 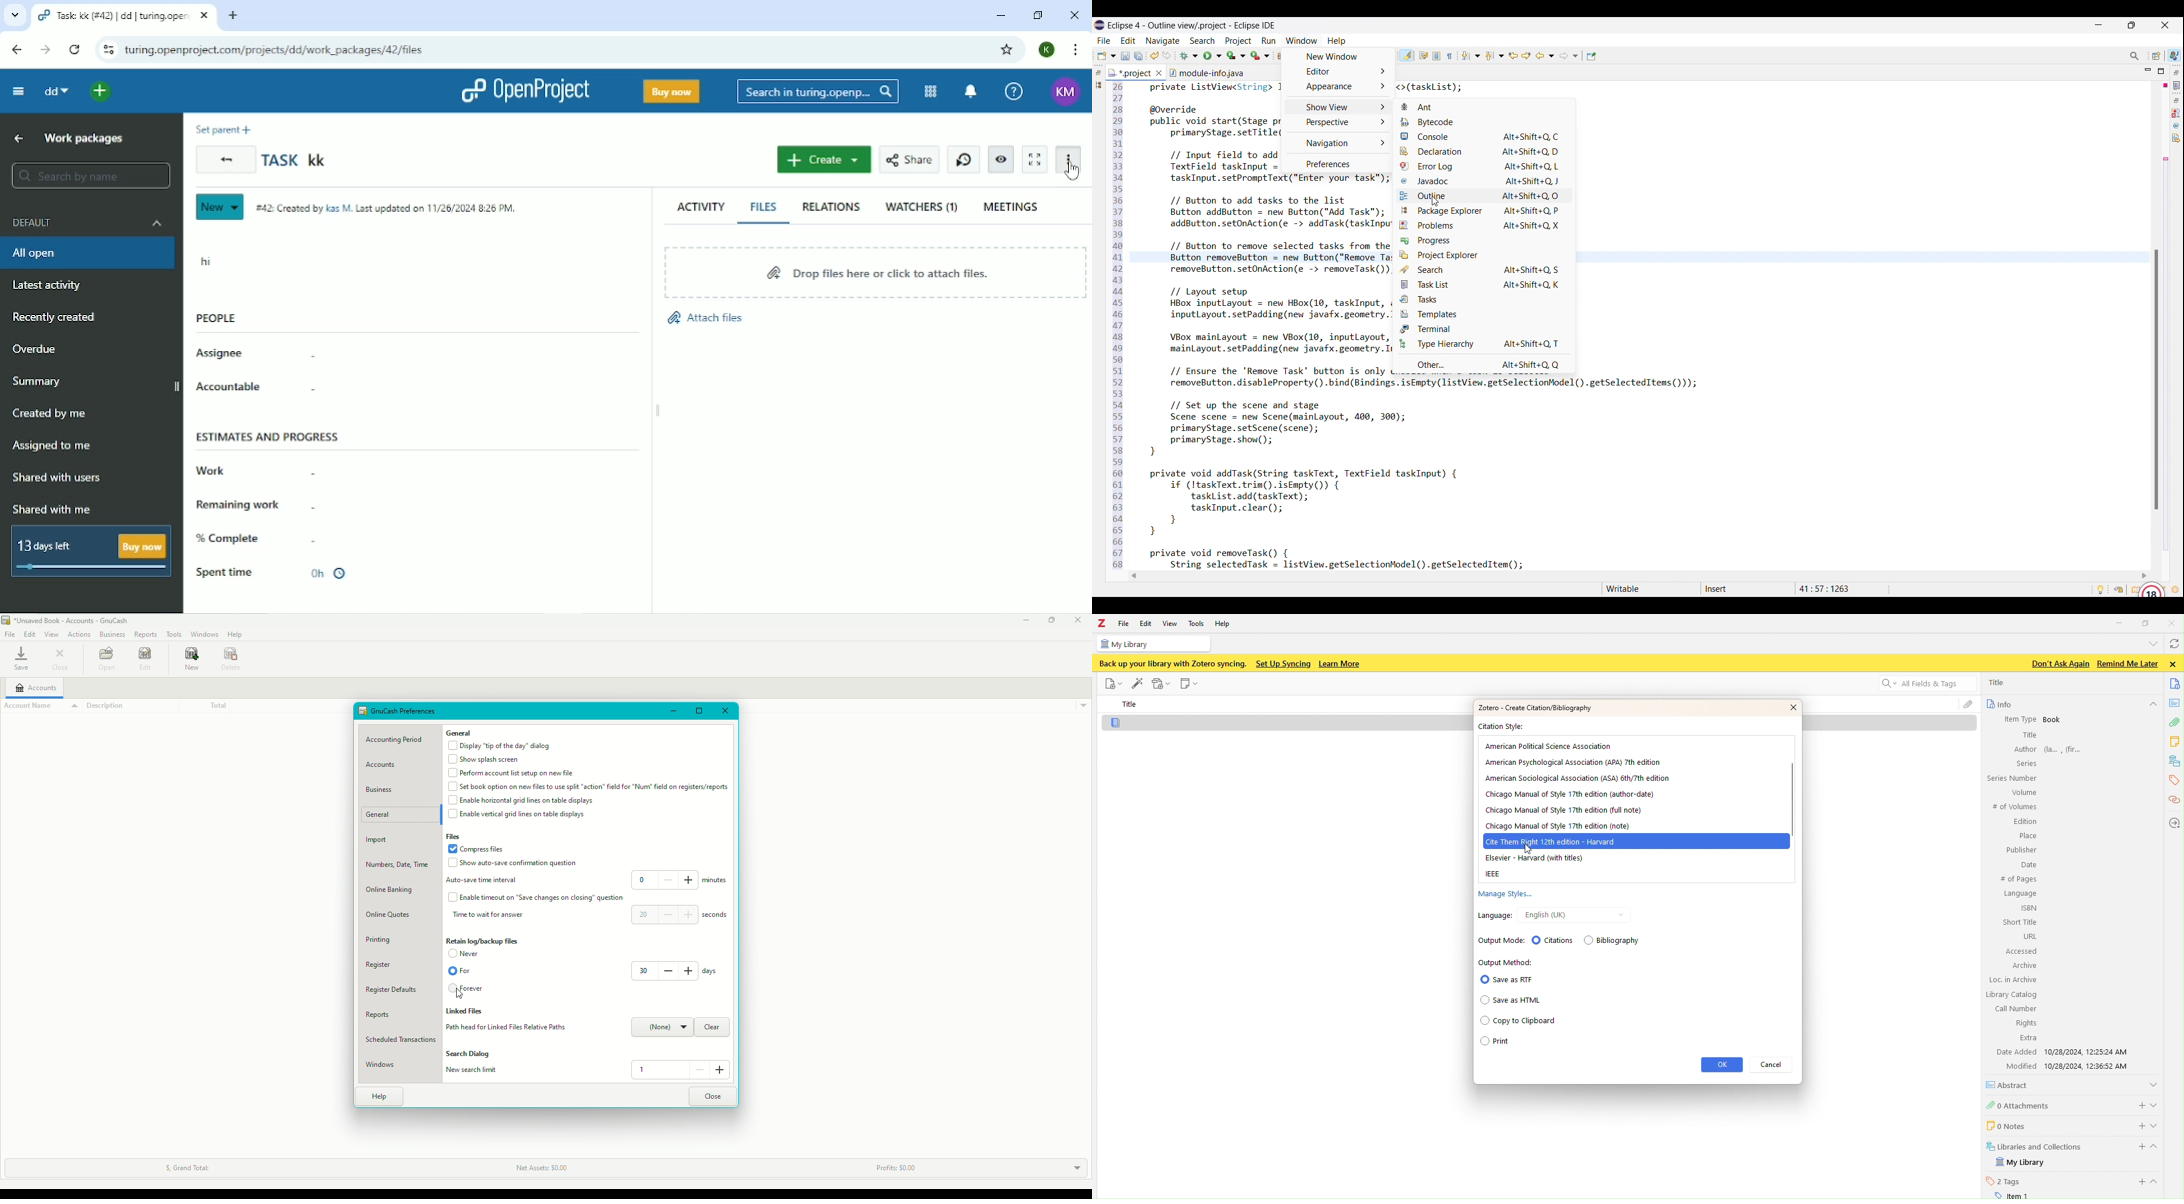 What do you see at coordinates (1098, 85) in the screenshot?
I see `Package explorer` at bounding box center [1098, 85].